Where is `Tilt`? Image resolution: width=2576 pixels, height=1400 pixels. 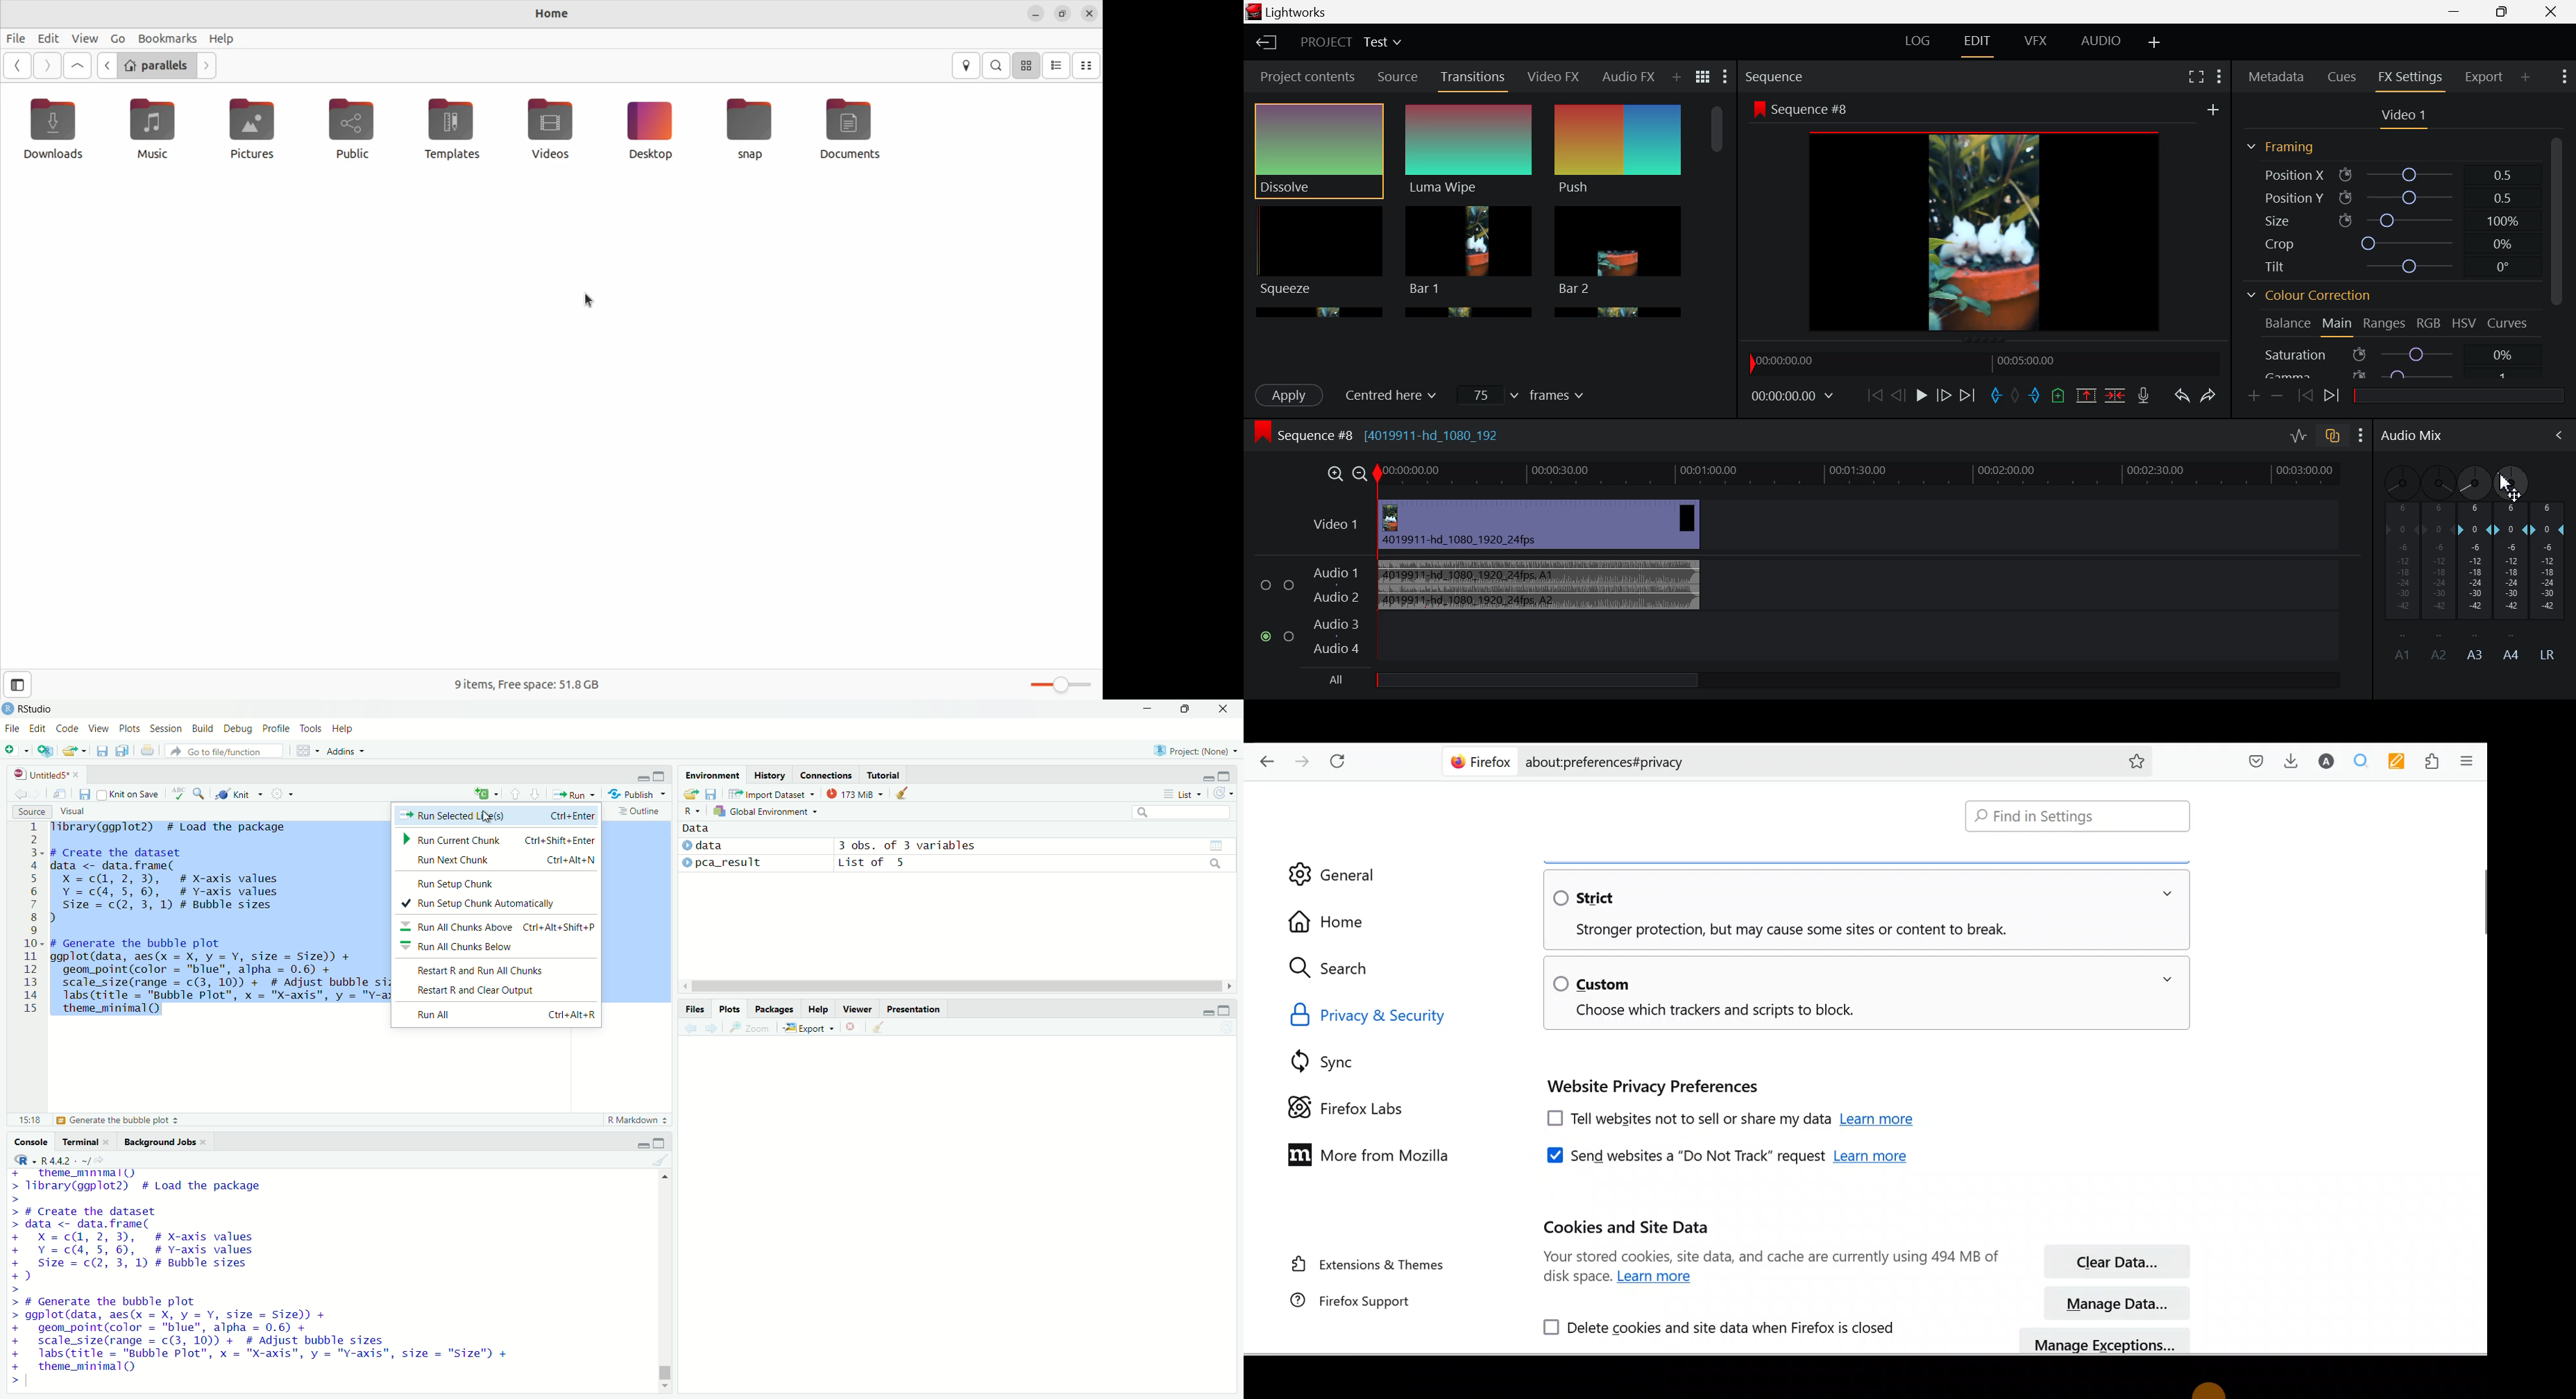 Tilt is located at coordinates (2389, 268).